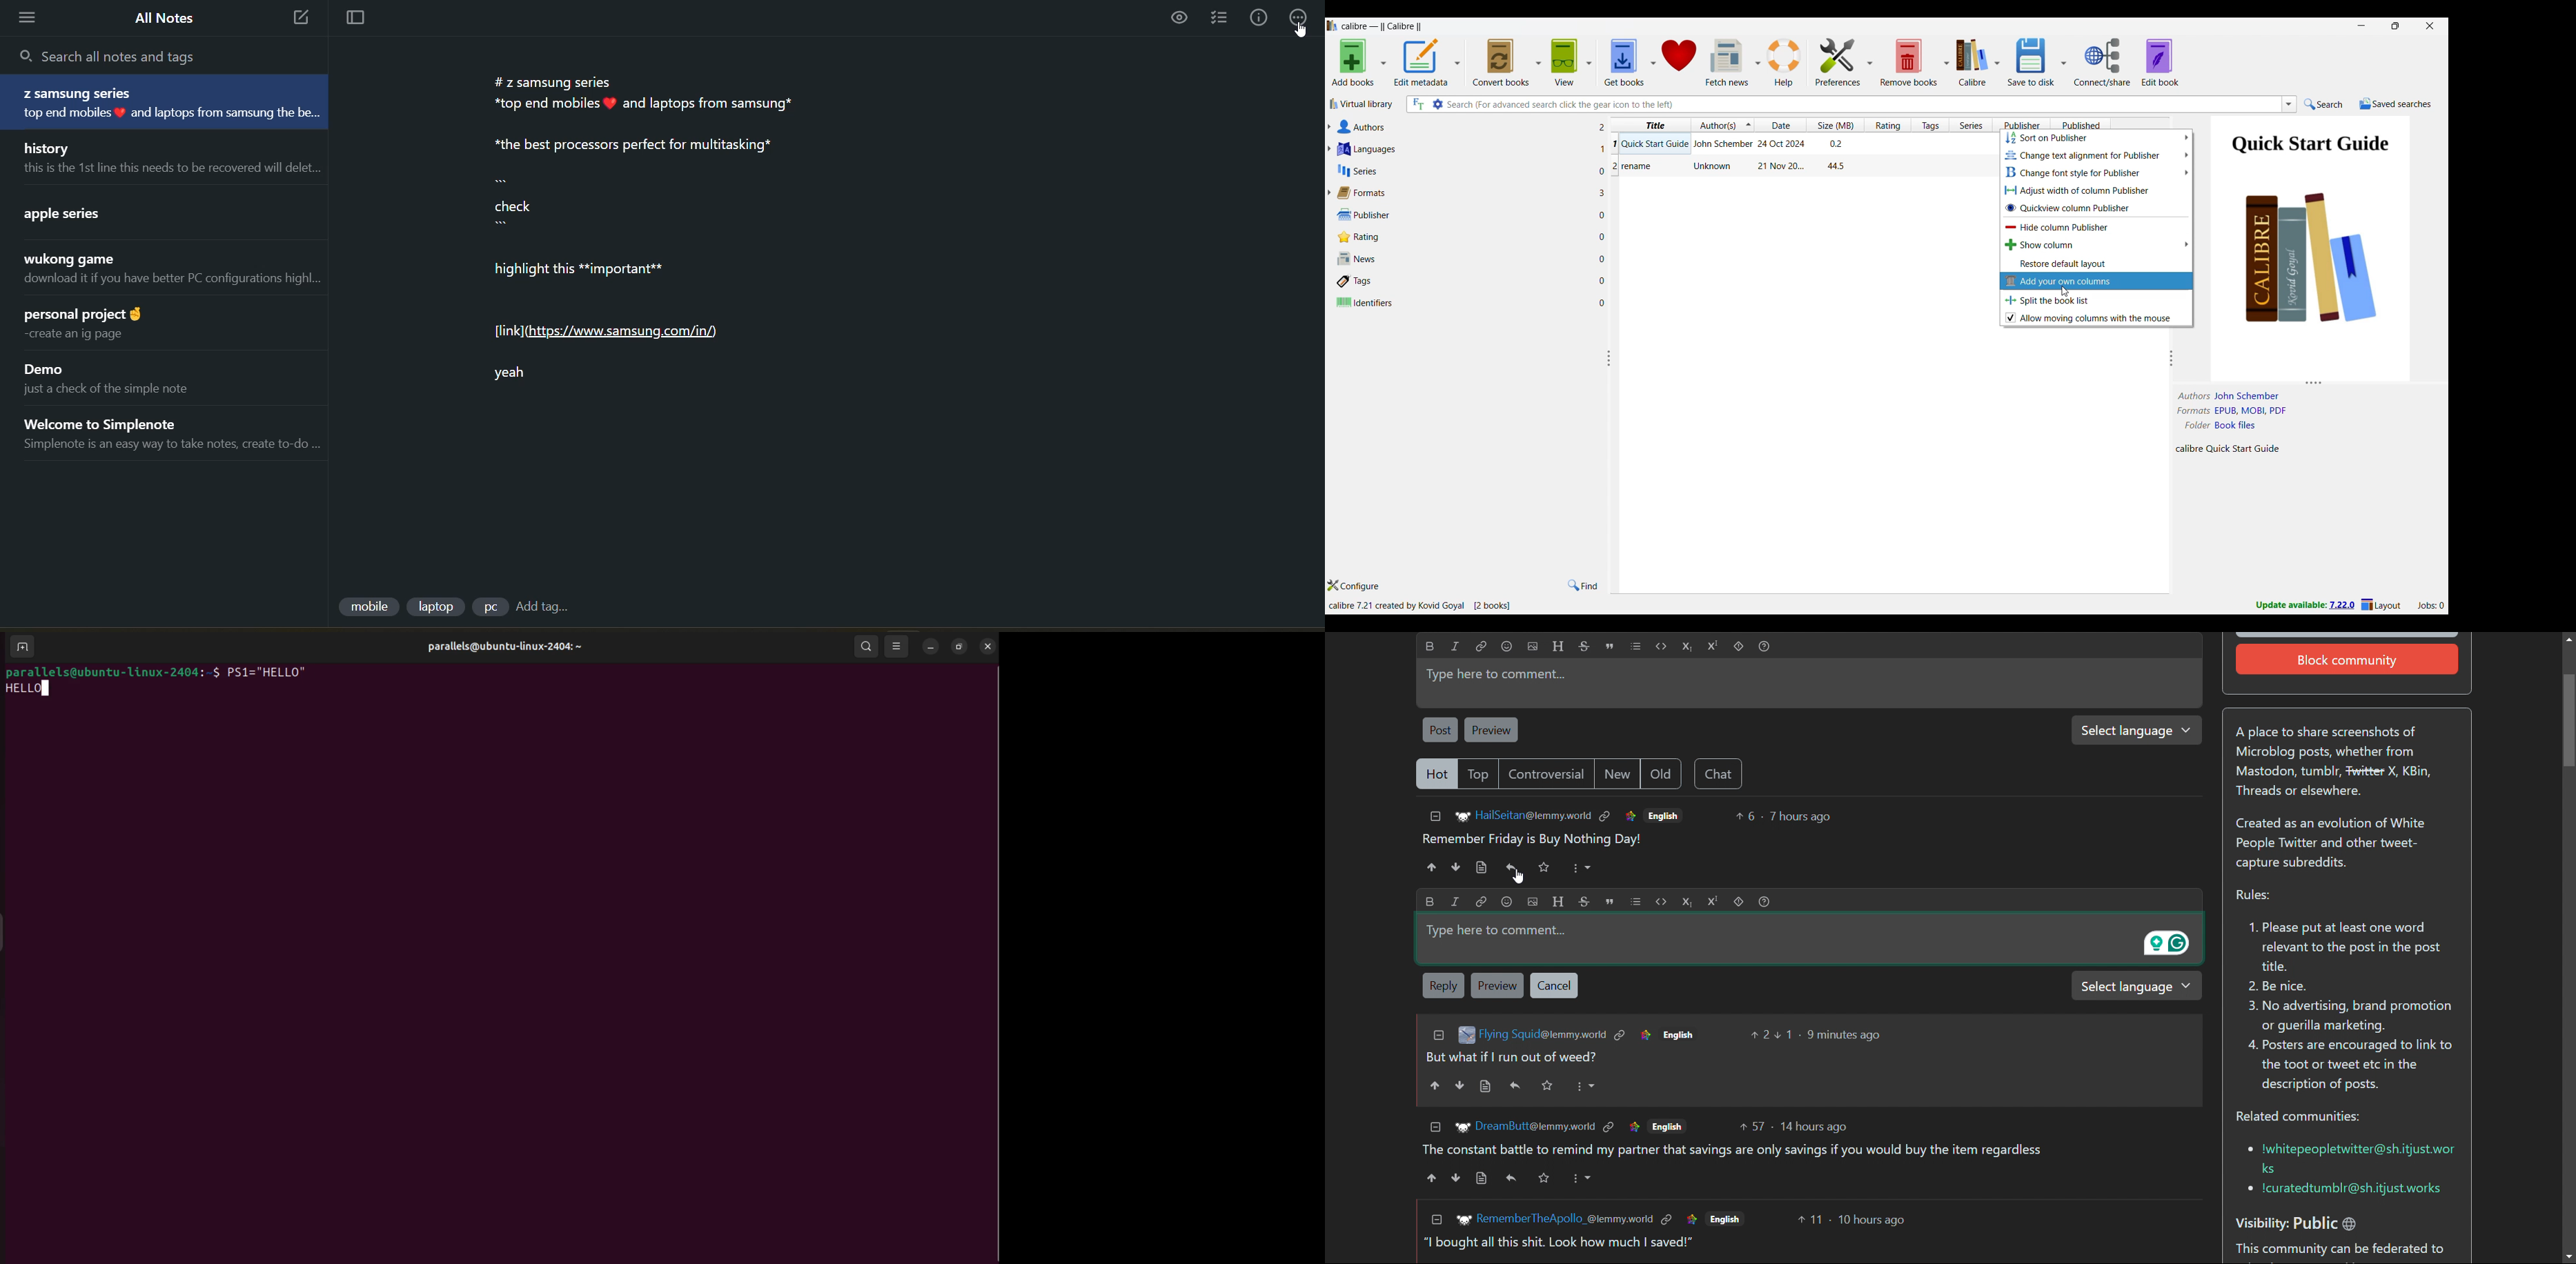 Image resolution: width=2576 pixels, height=1288 pixels. I want to click on Change width of panels attached to this line, so click(1613, 414).